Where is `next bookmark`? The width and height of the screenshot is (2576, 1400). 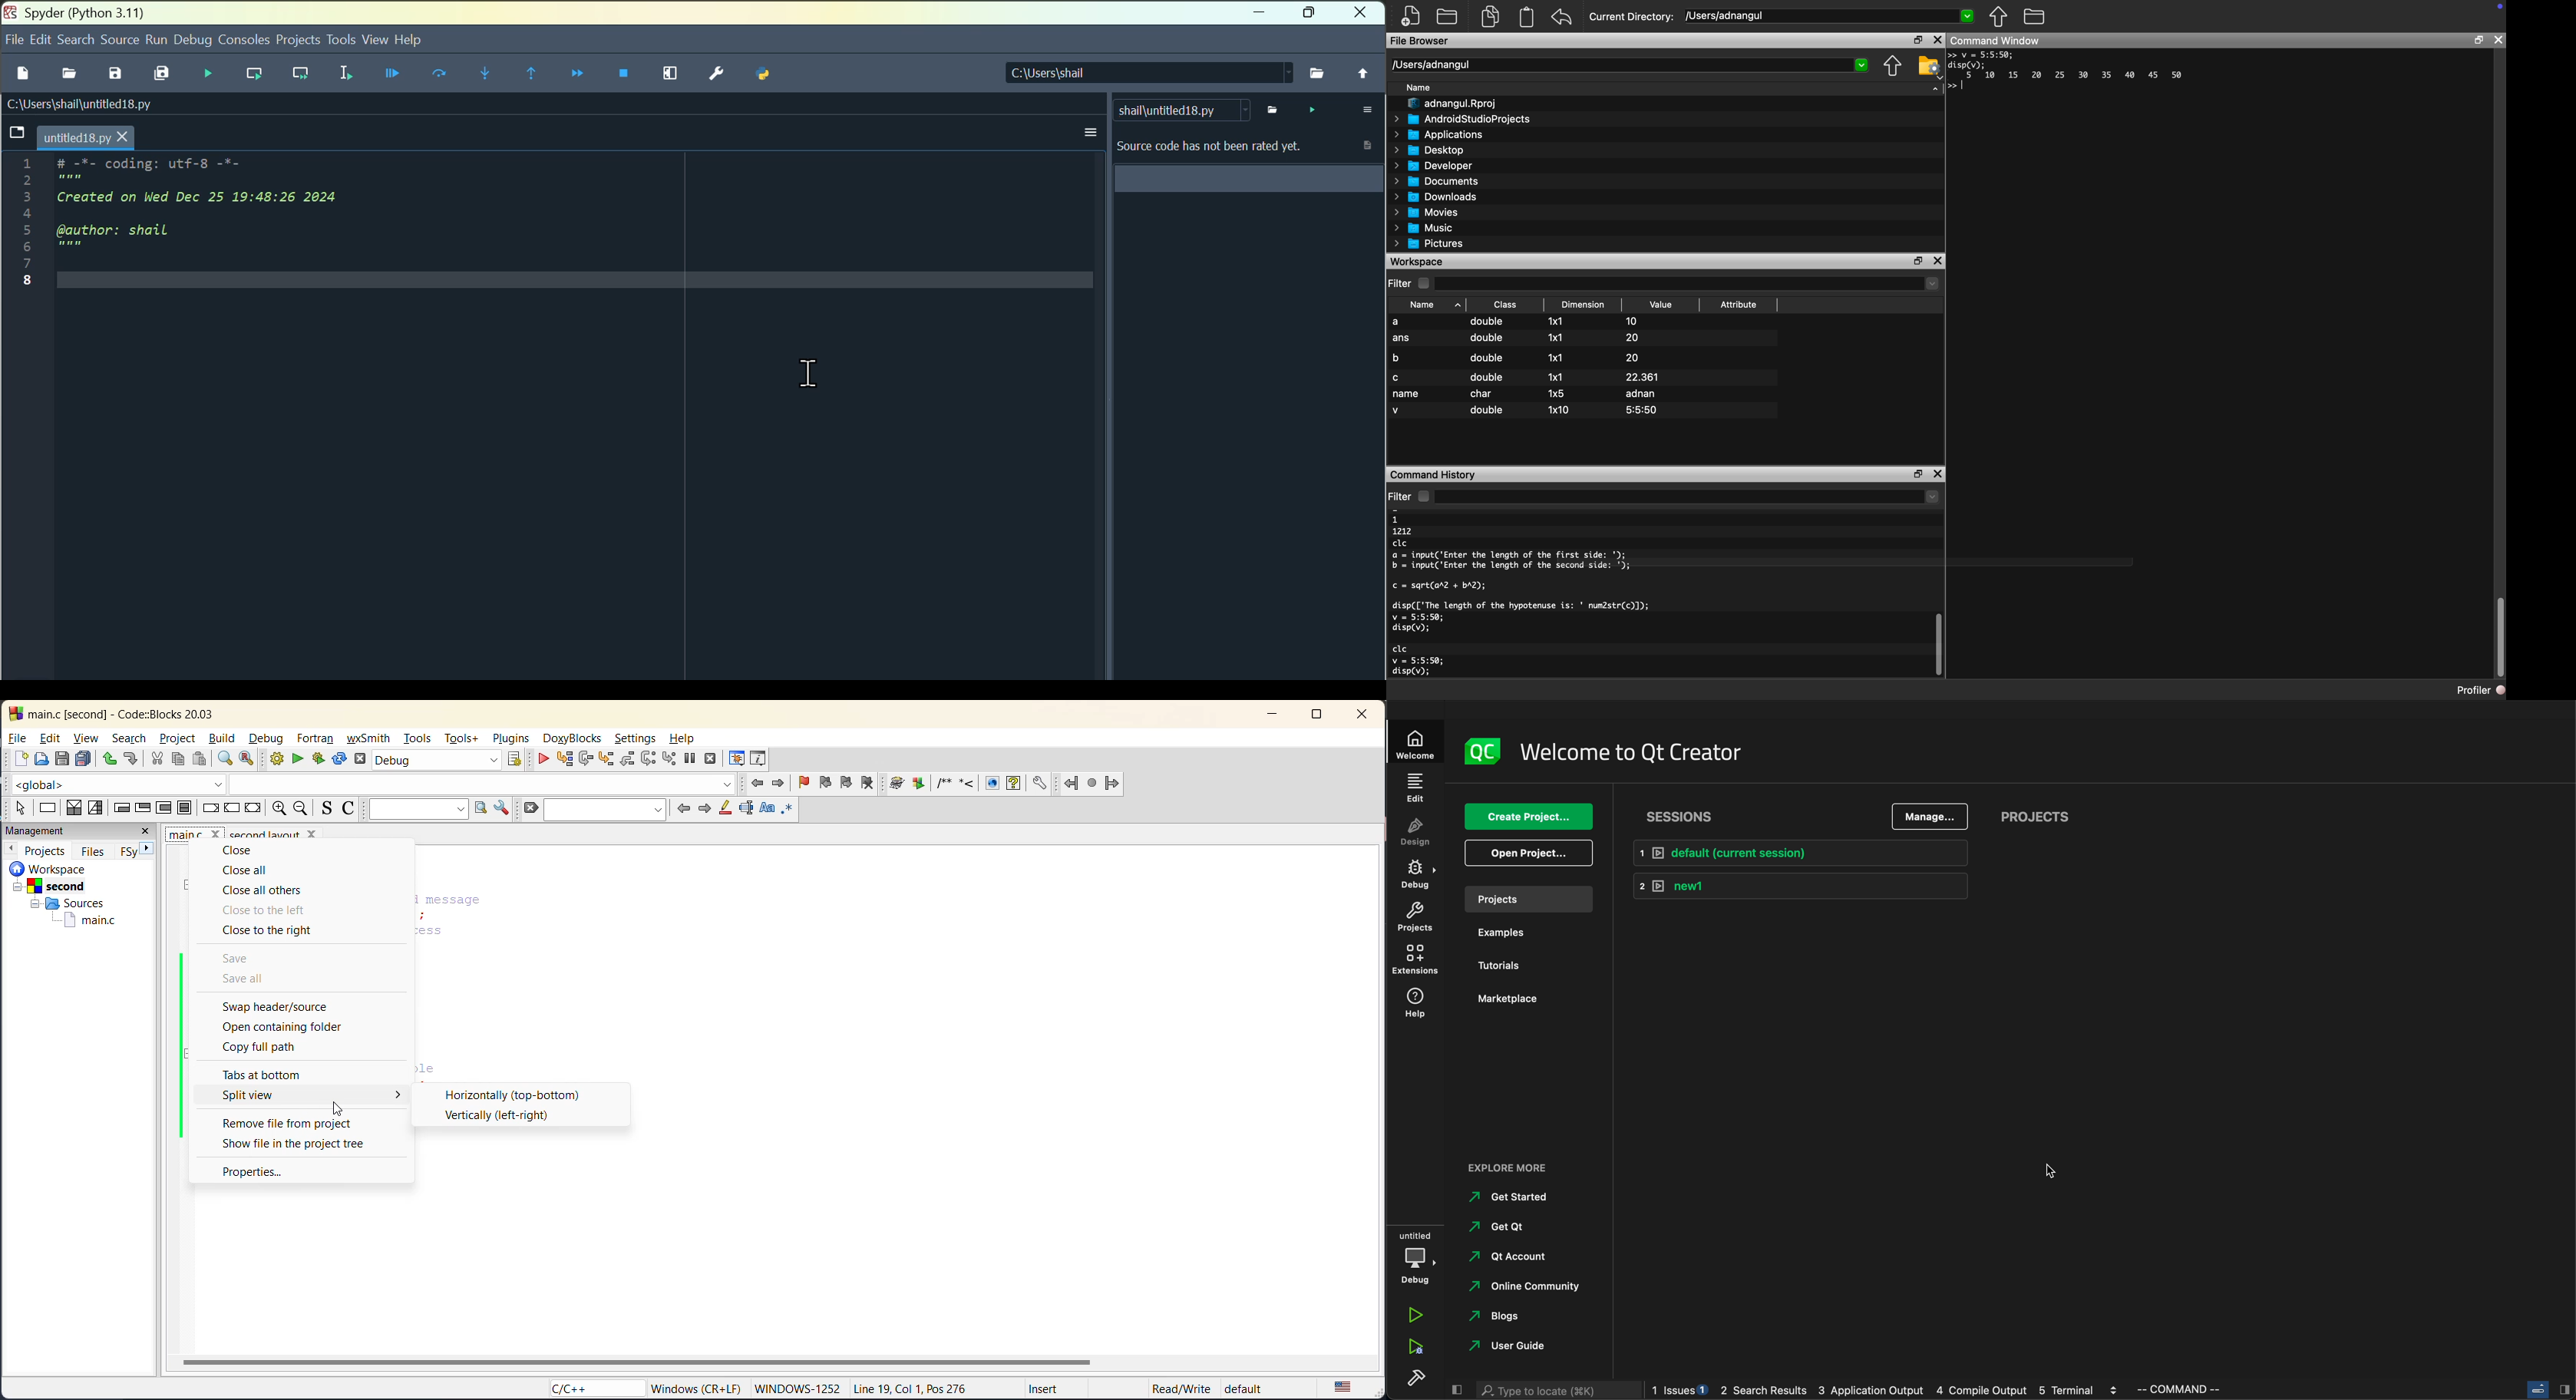 next bookmark is located at coordinates (846, 784).